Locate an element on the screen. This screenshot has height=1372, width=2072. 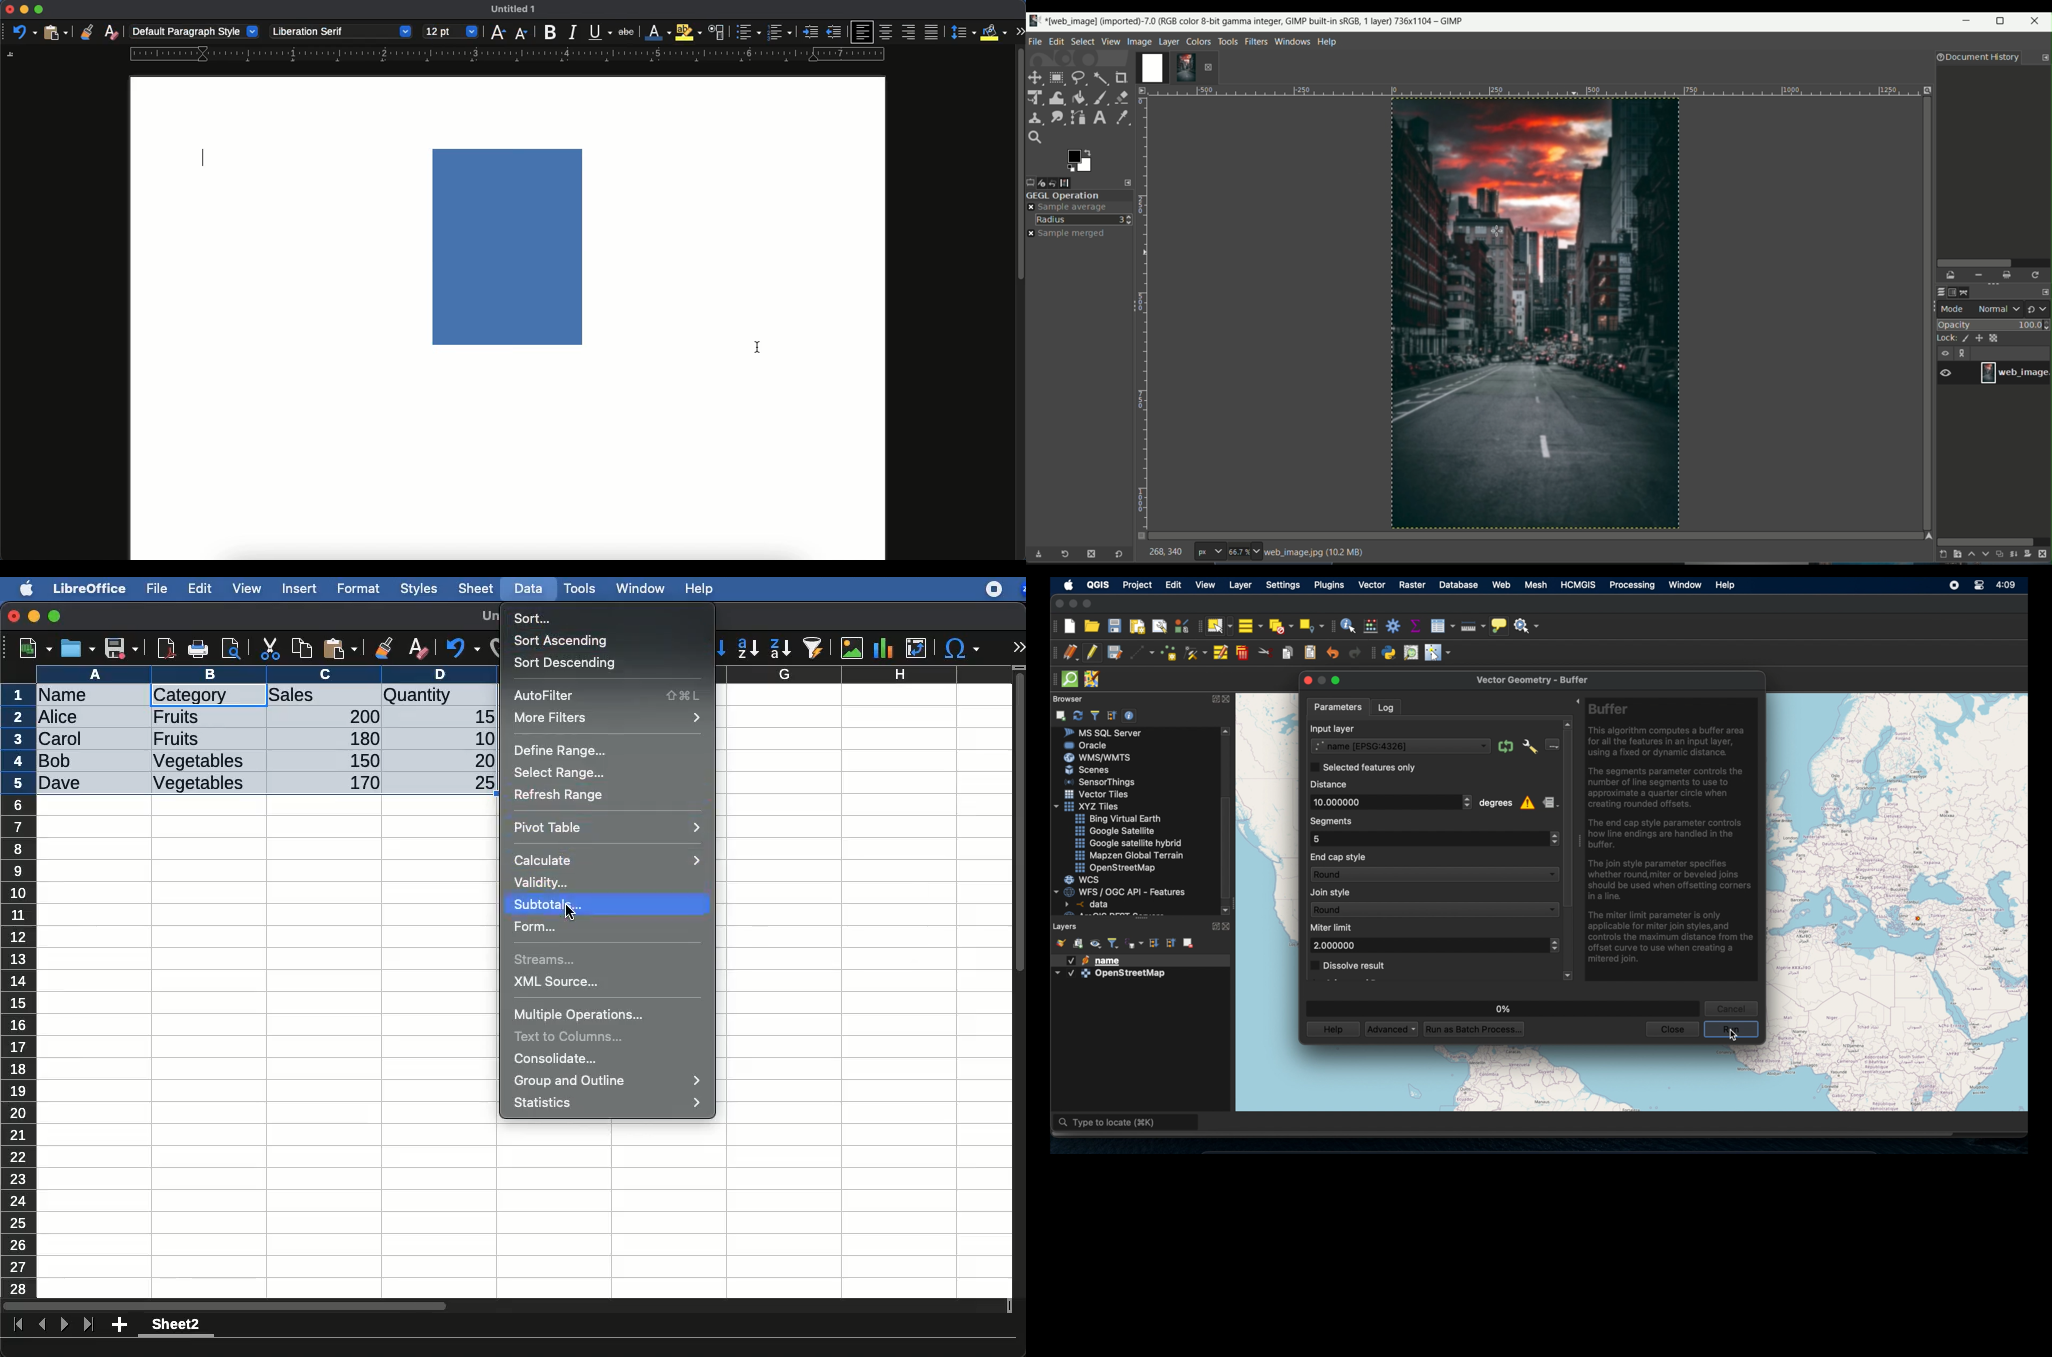
close is located at coordinates (8, 9).